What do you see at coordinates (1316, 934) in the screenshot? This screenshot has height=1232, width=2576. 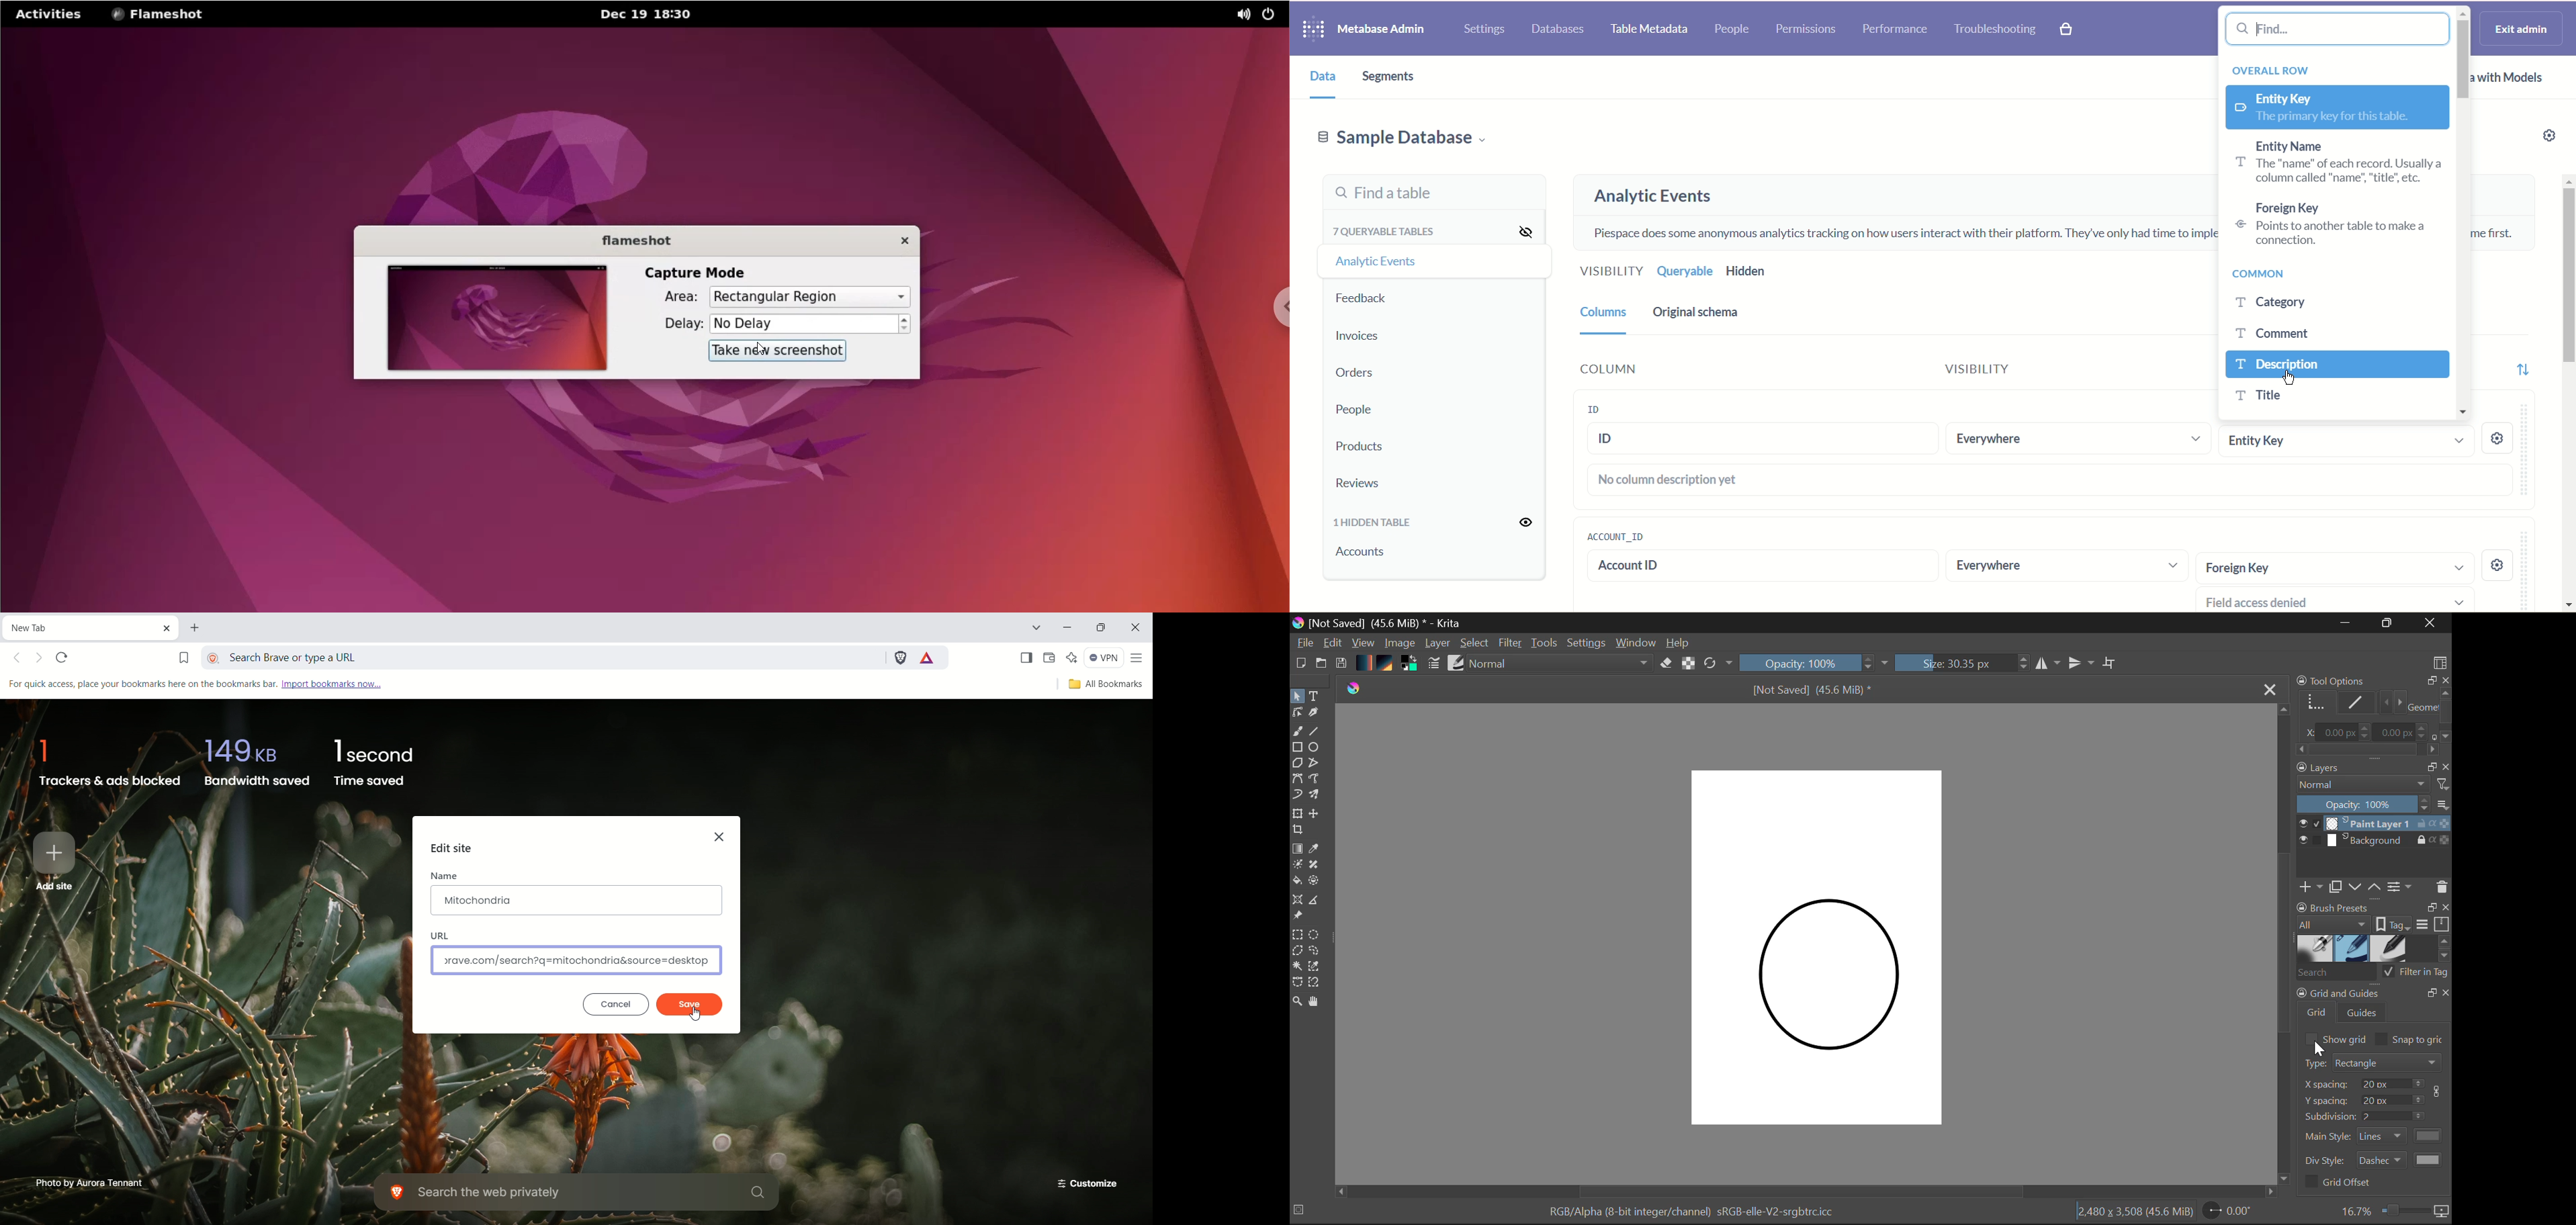 I see `Elipses Selection Tool` at bounding box center [1316, 934].